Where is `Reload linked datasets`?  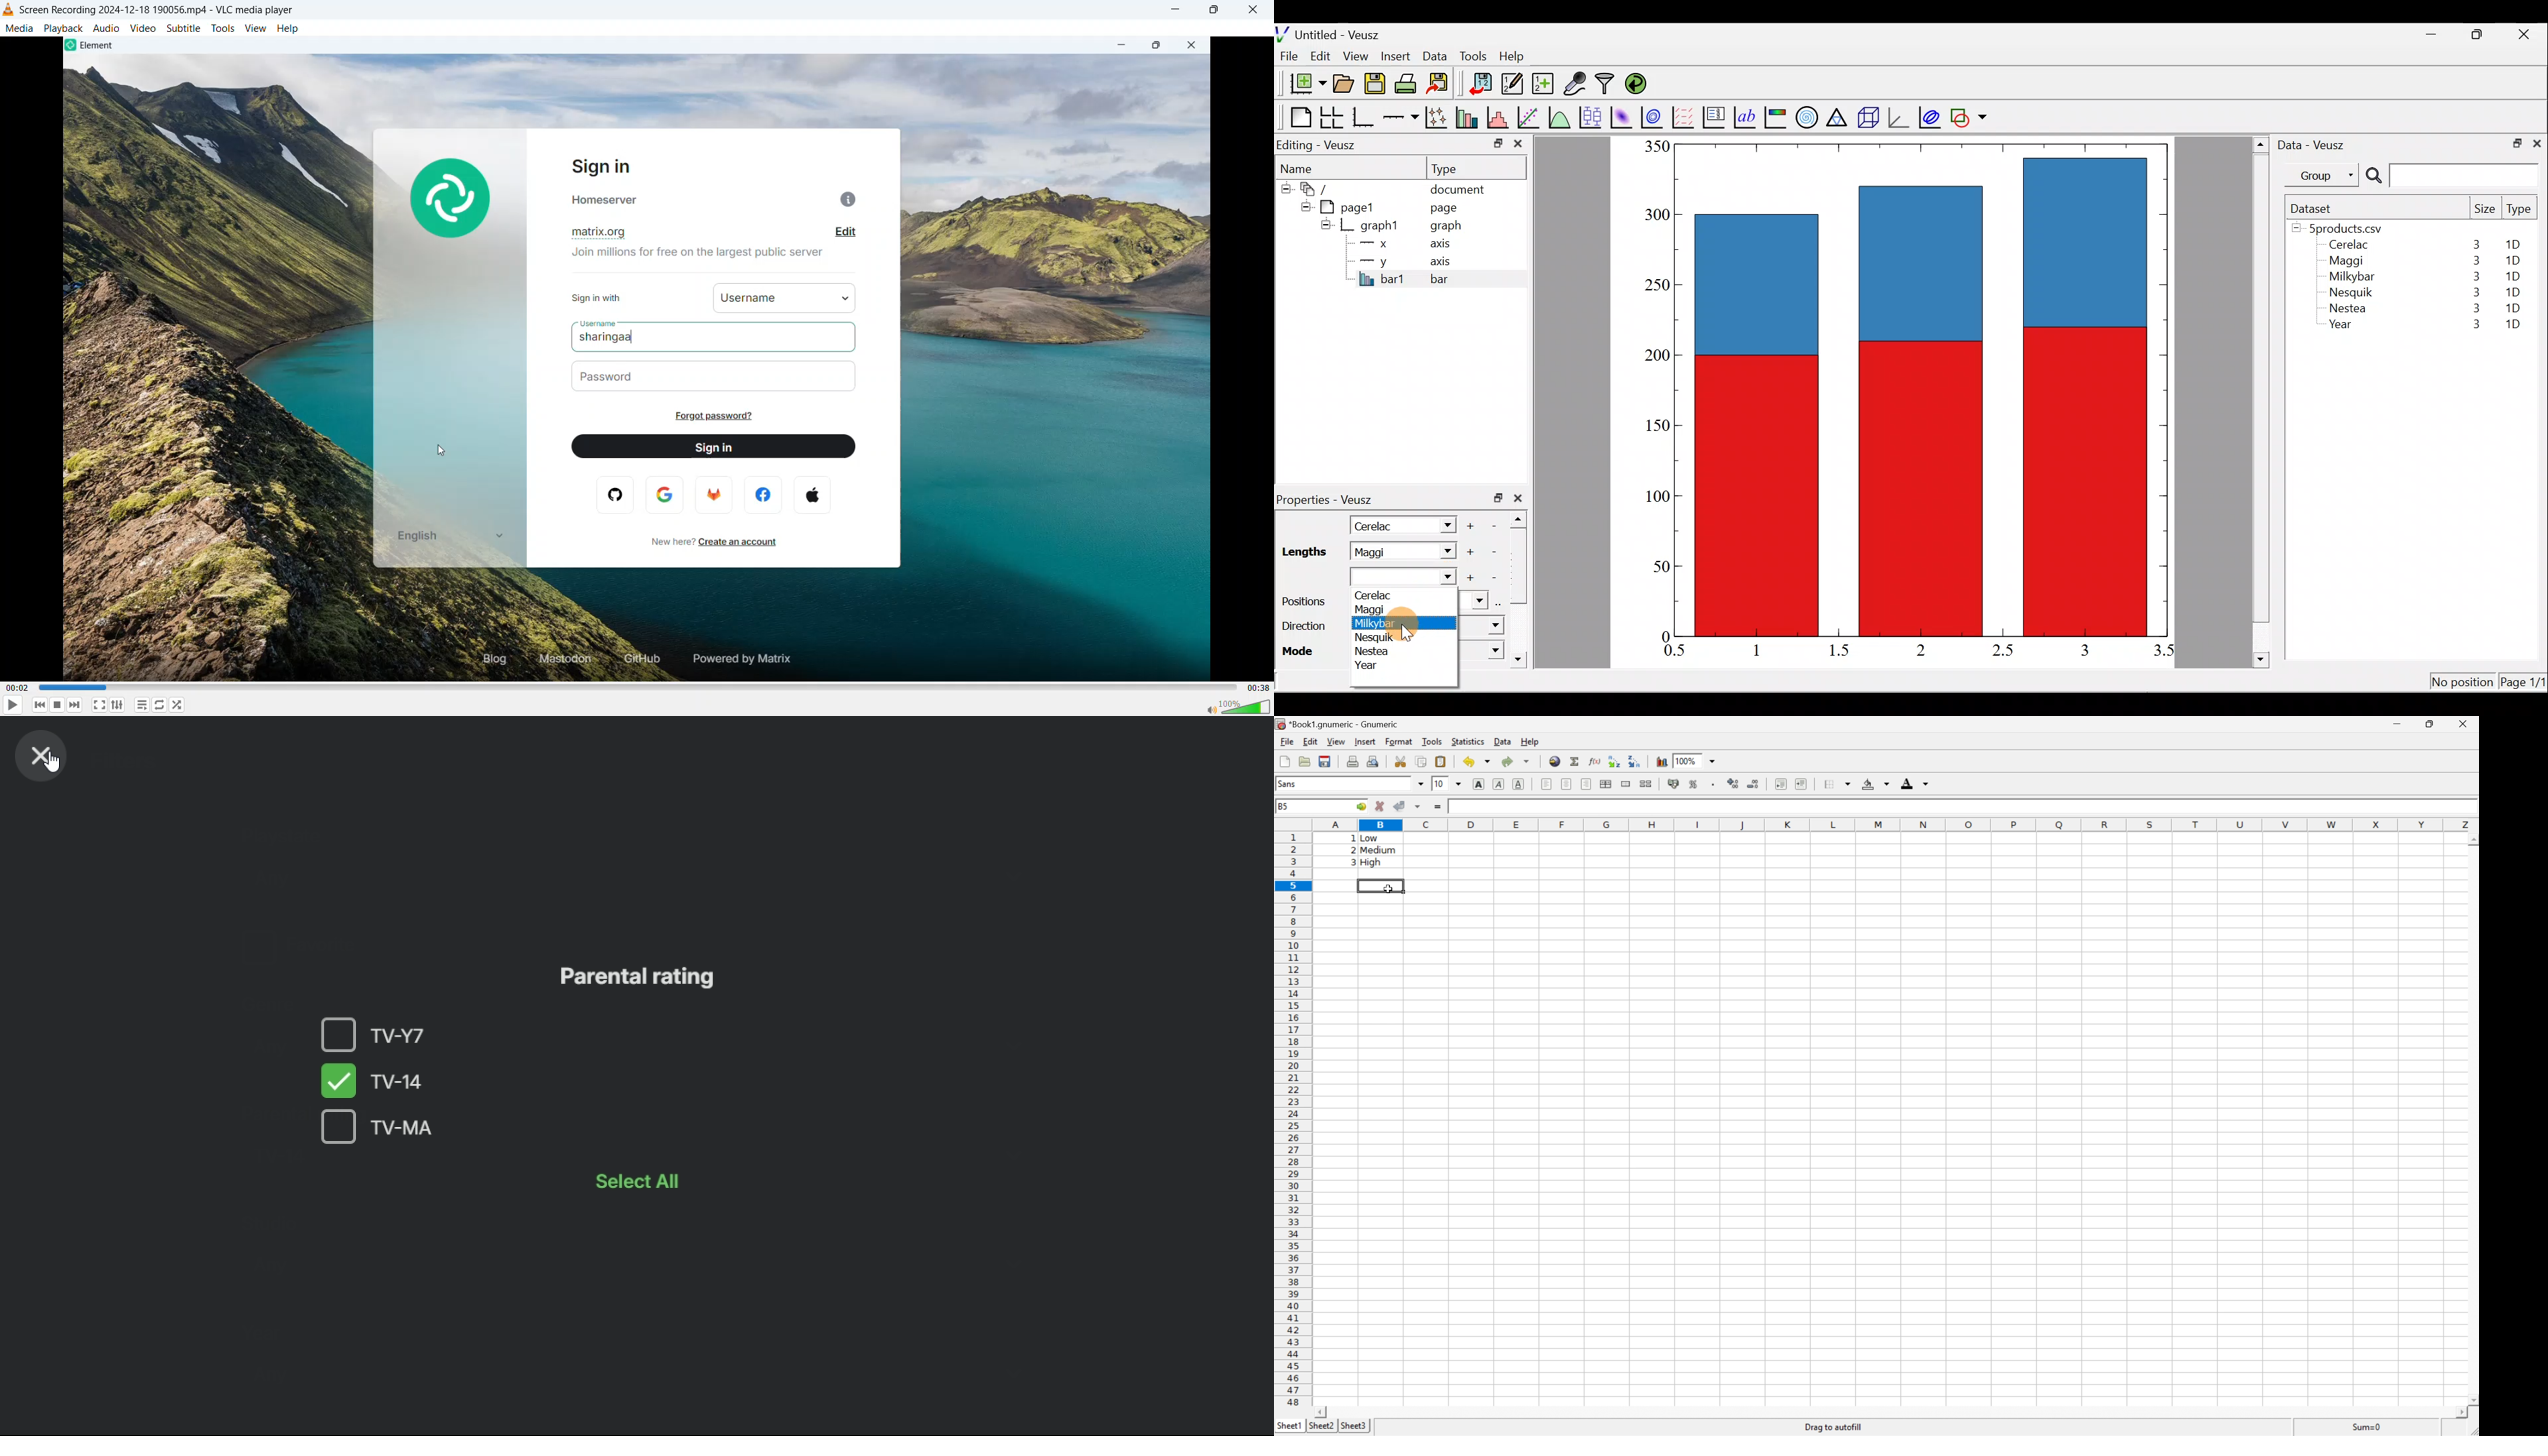 Reload linked datasets is located at coordinates (1639, 83).